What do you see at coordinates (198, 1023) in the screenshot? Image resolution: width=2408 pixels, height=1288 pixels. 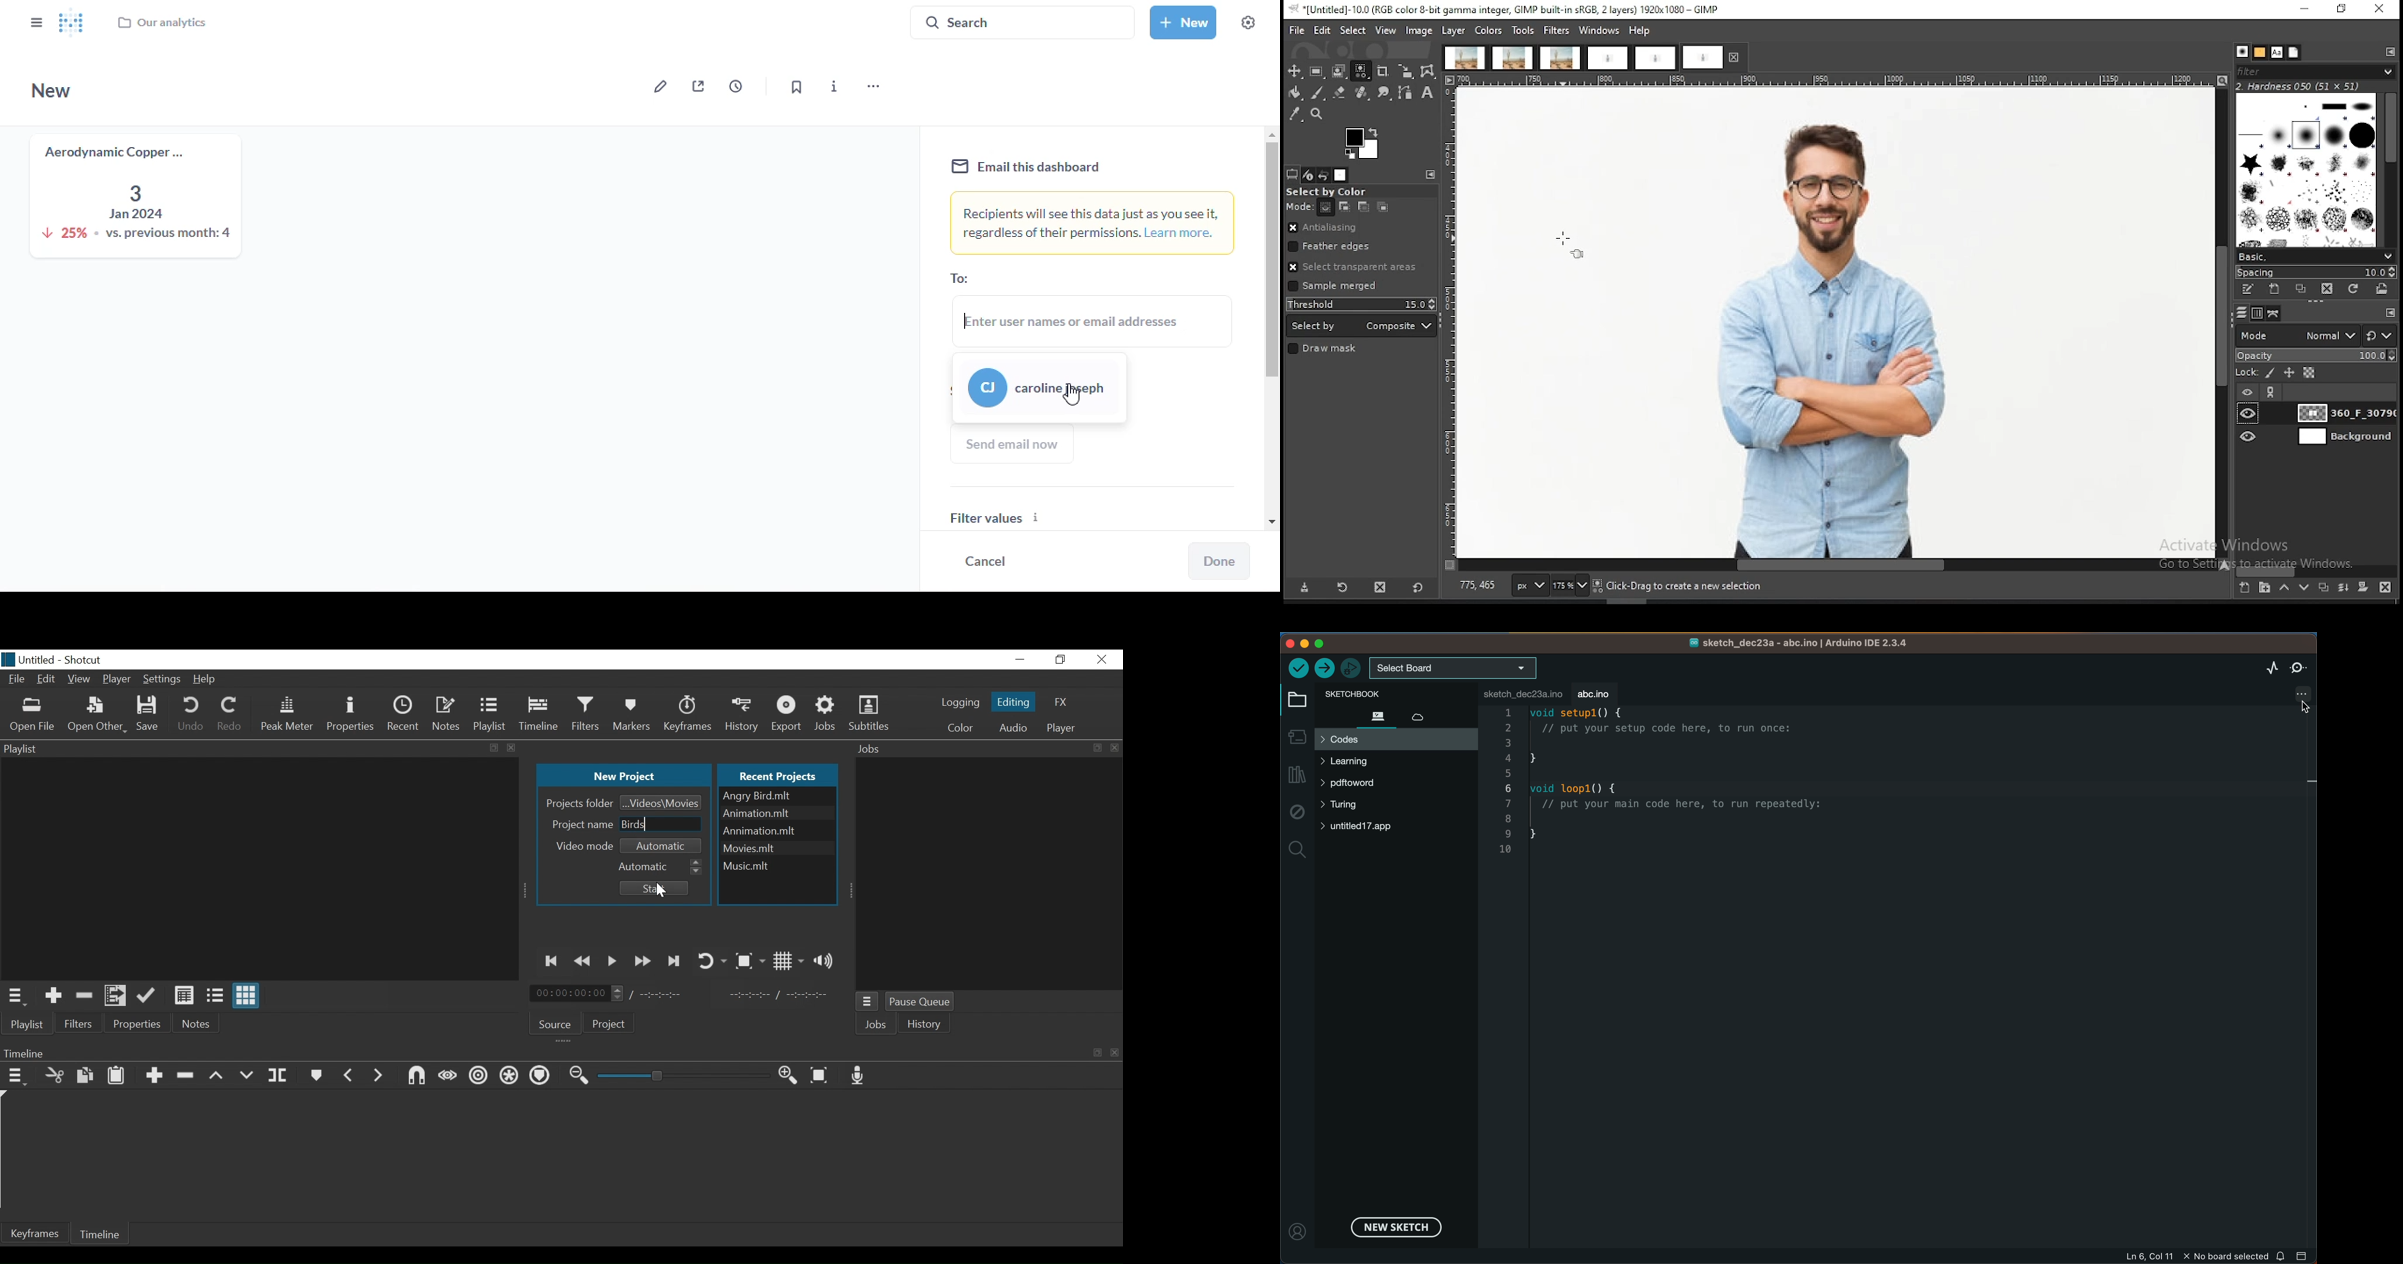 I see `Notes` at bounding box center [198, 1023].